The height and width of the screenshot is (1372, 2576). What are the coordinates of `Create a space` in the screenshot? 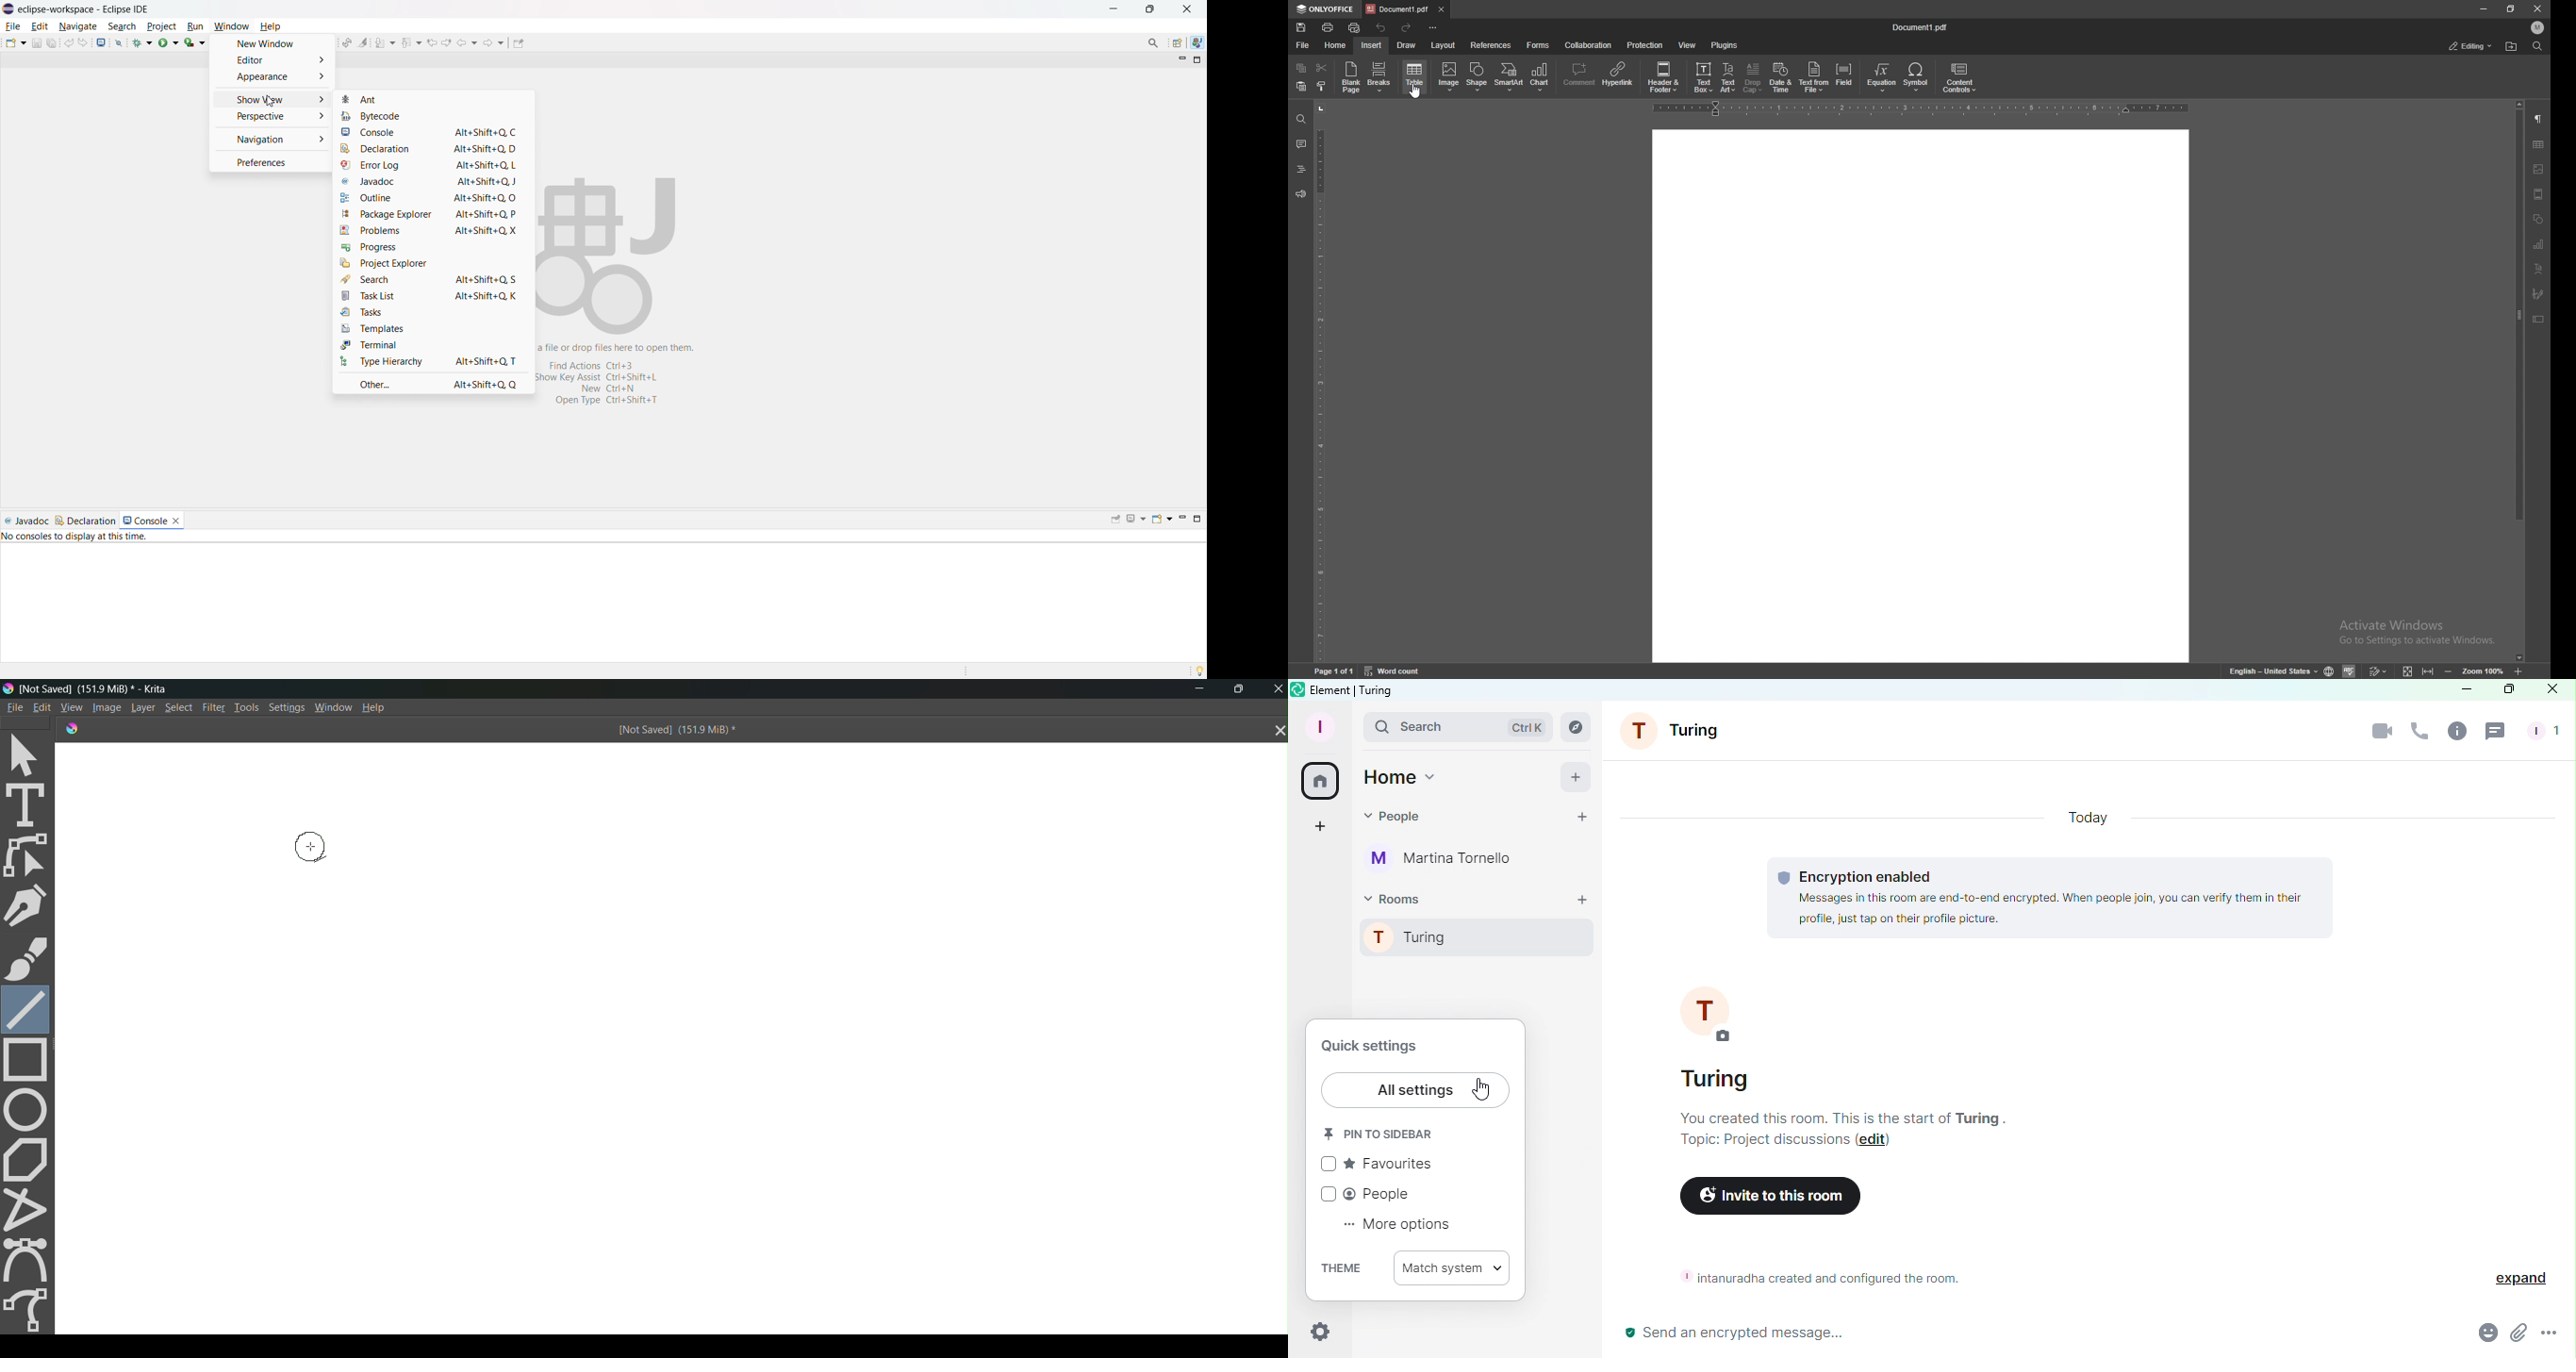 It's located at (1323, 826).